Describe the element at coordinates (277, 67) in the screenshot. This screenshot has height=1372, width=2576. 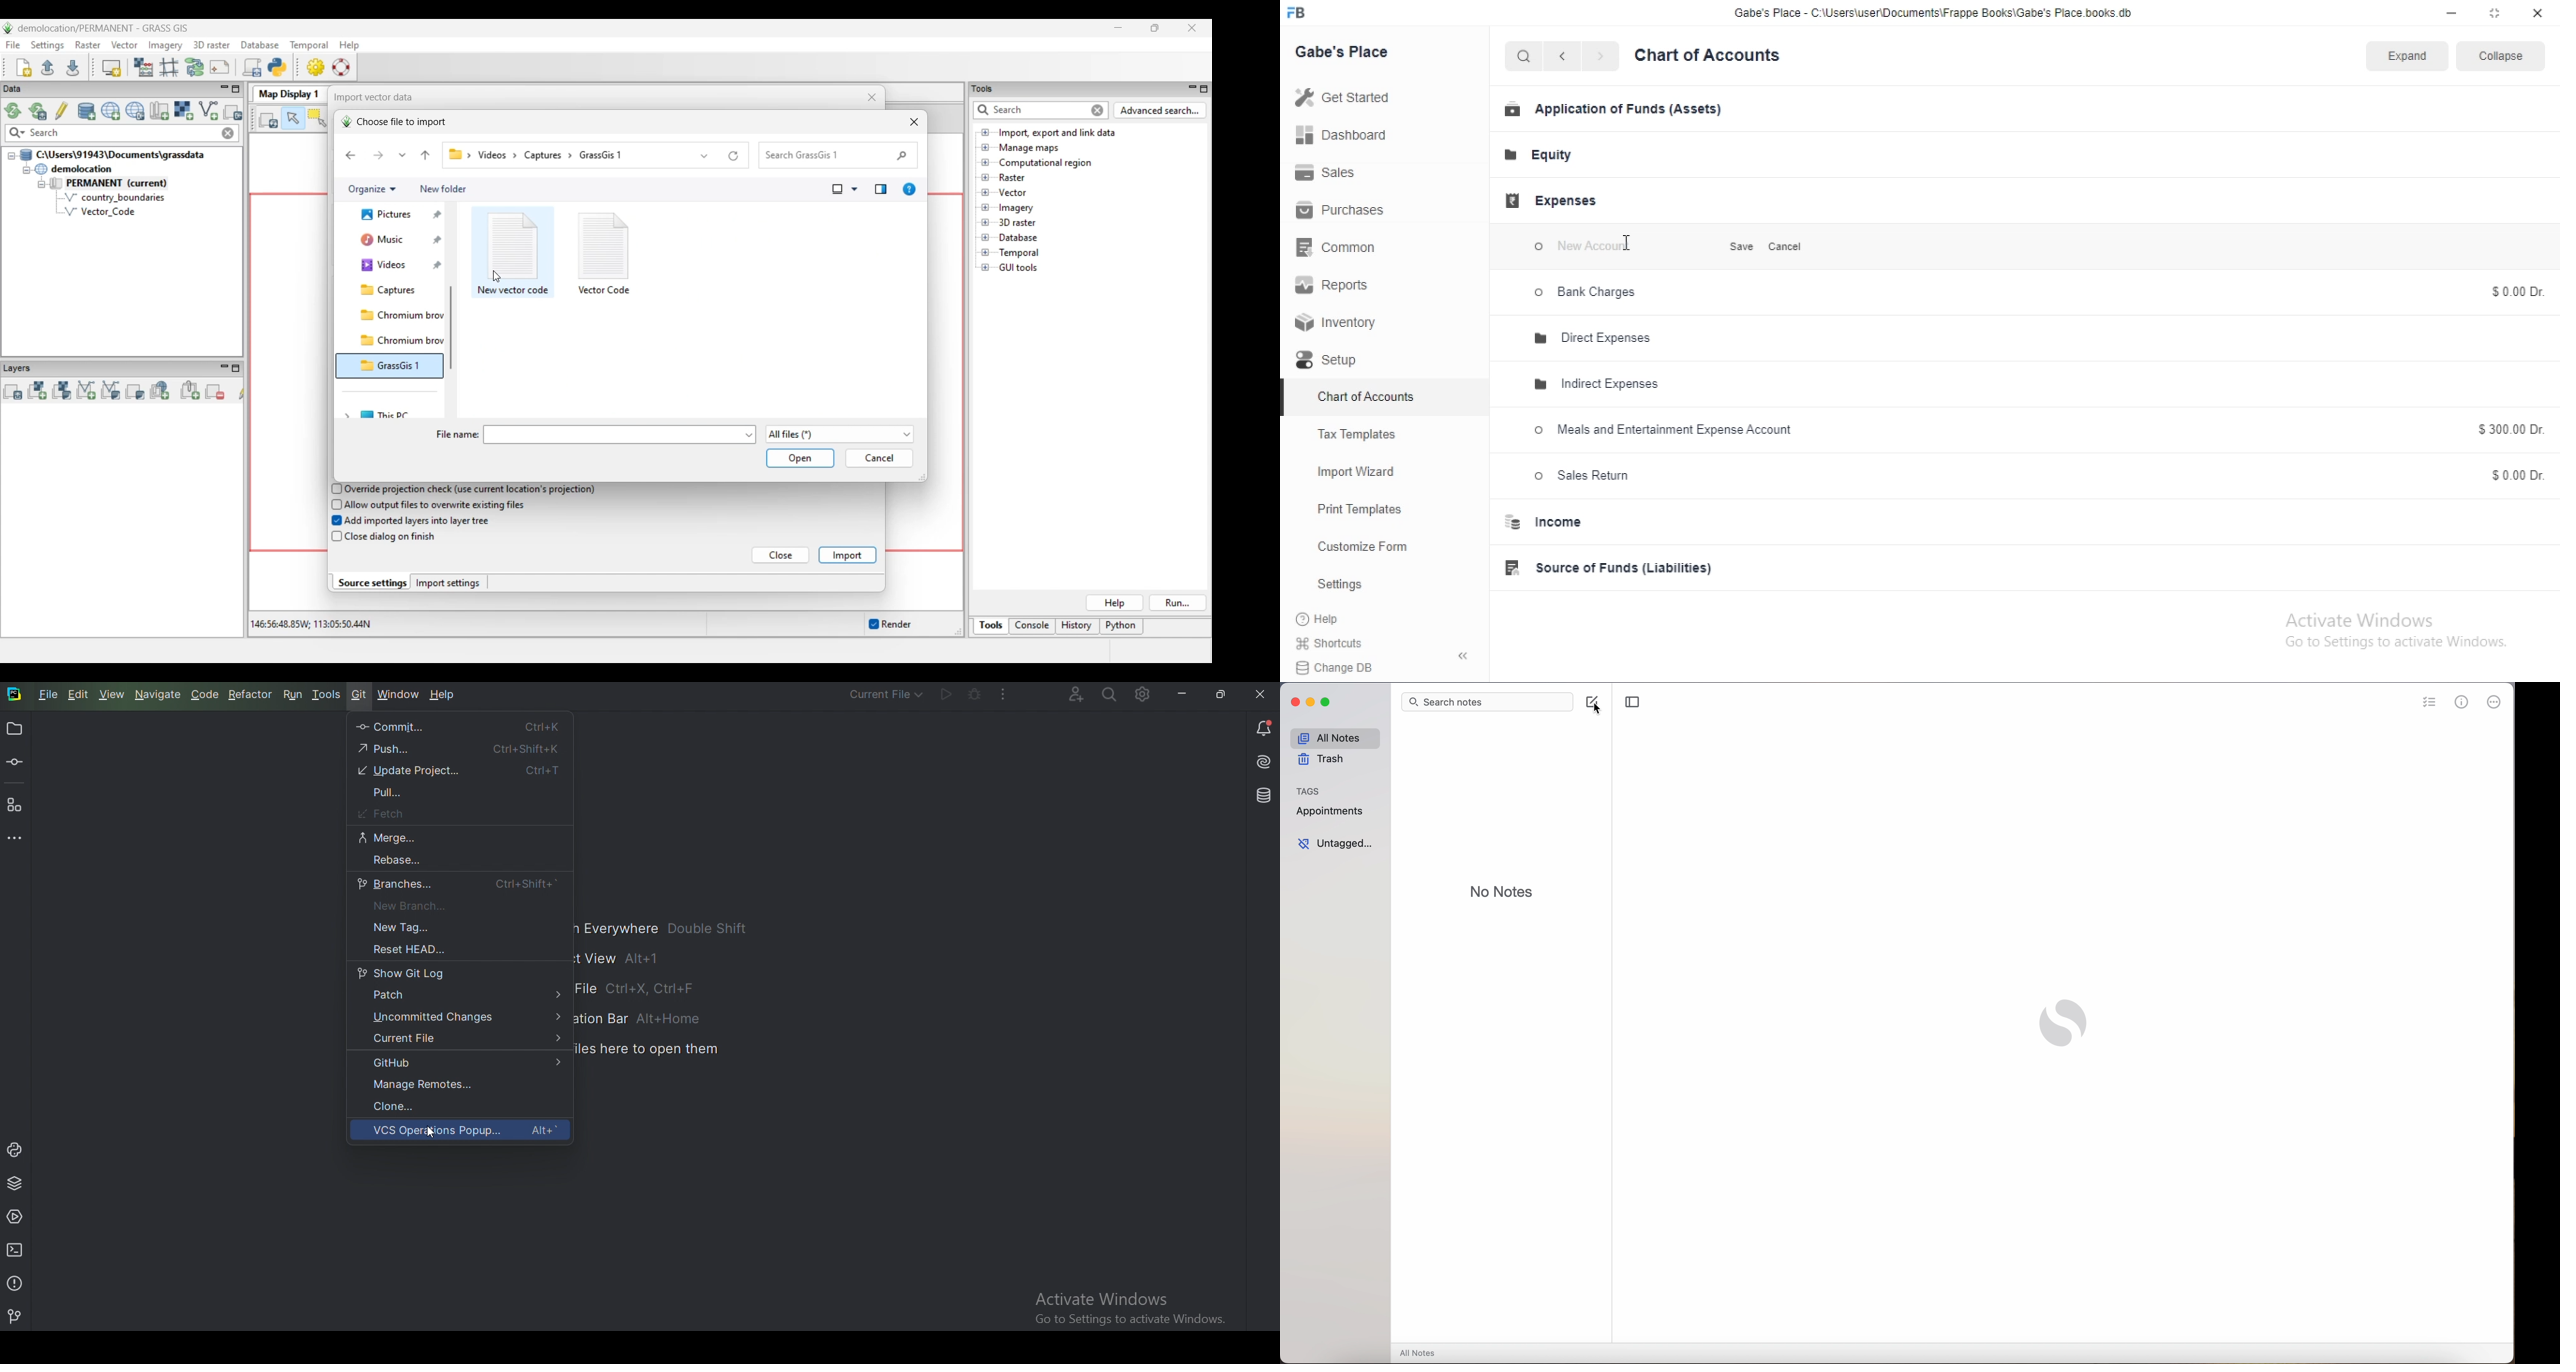
I see `Open a simple python code editor` at that location.